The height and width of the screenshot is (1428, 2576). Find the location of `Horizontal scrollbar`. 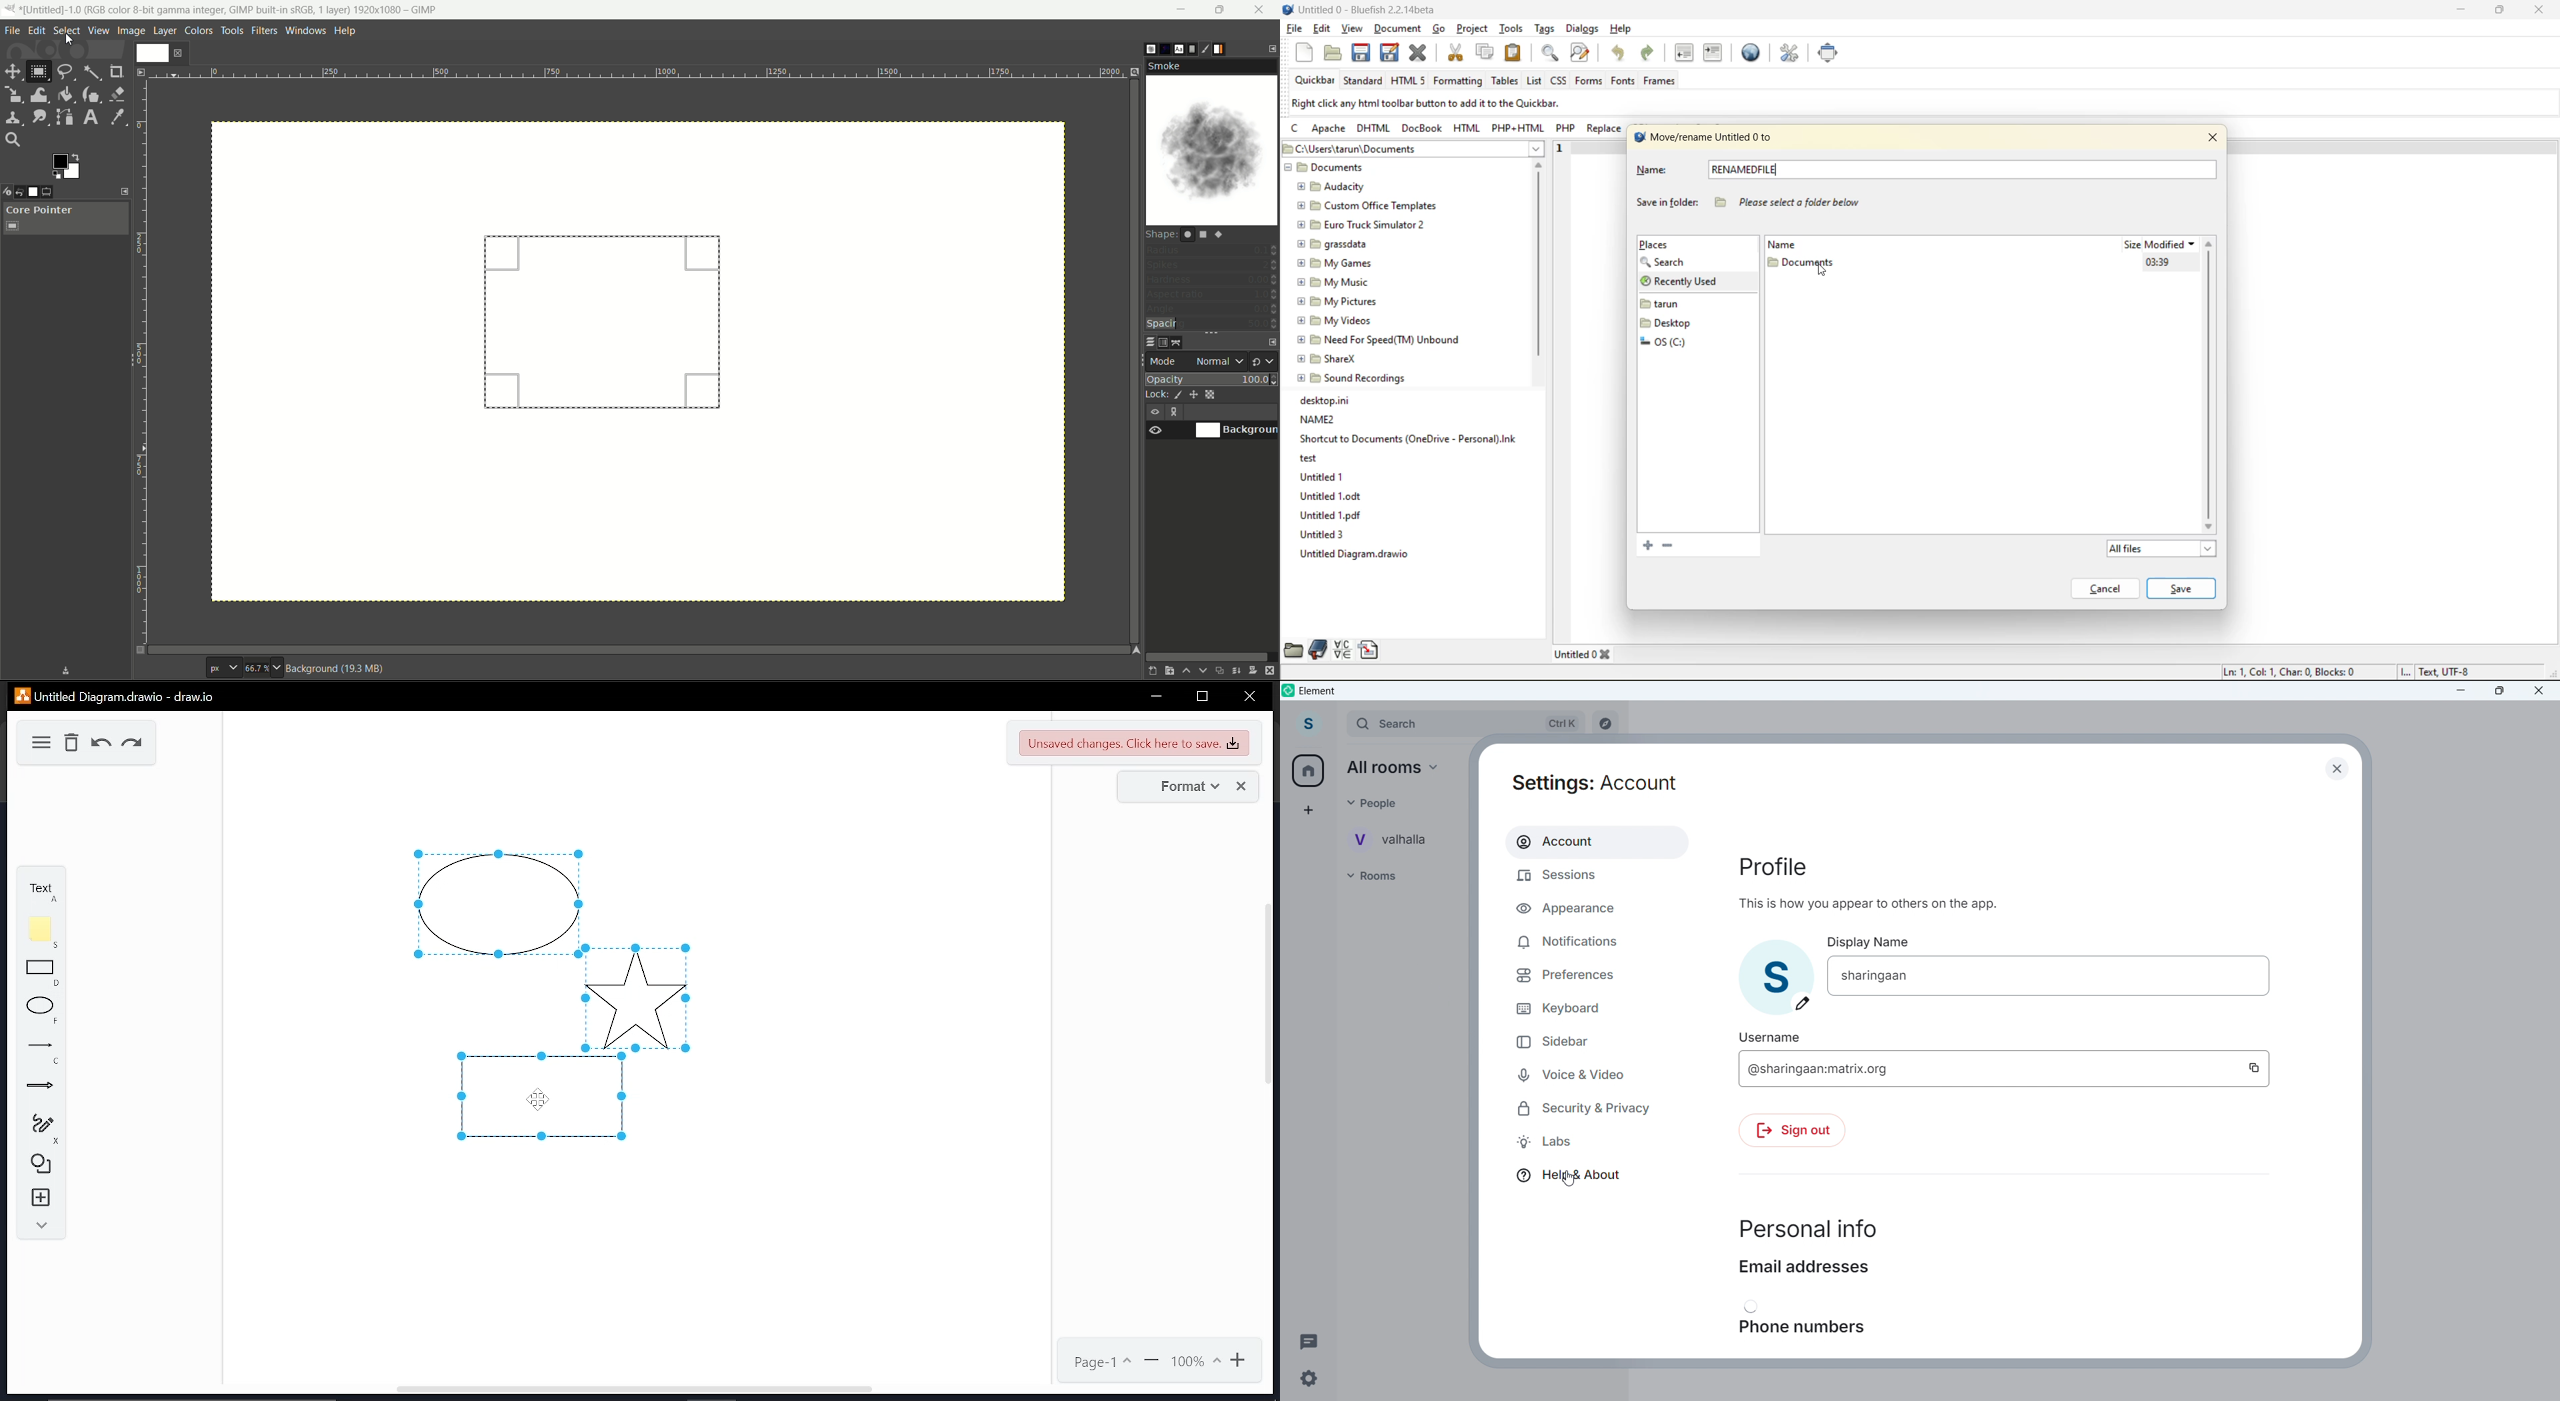

Horizontal scrollbar is located at coordinates (634, 1391).